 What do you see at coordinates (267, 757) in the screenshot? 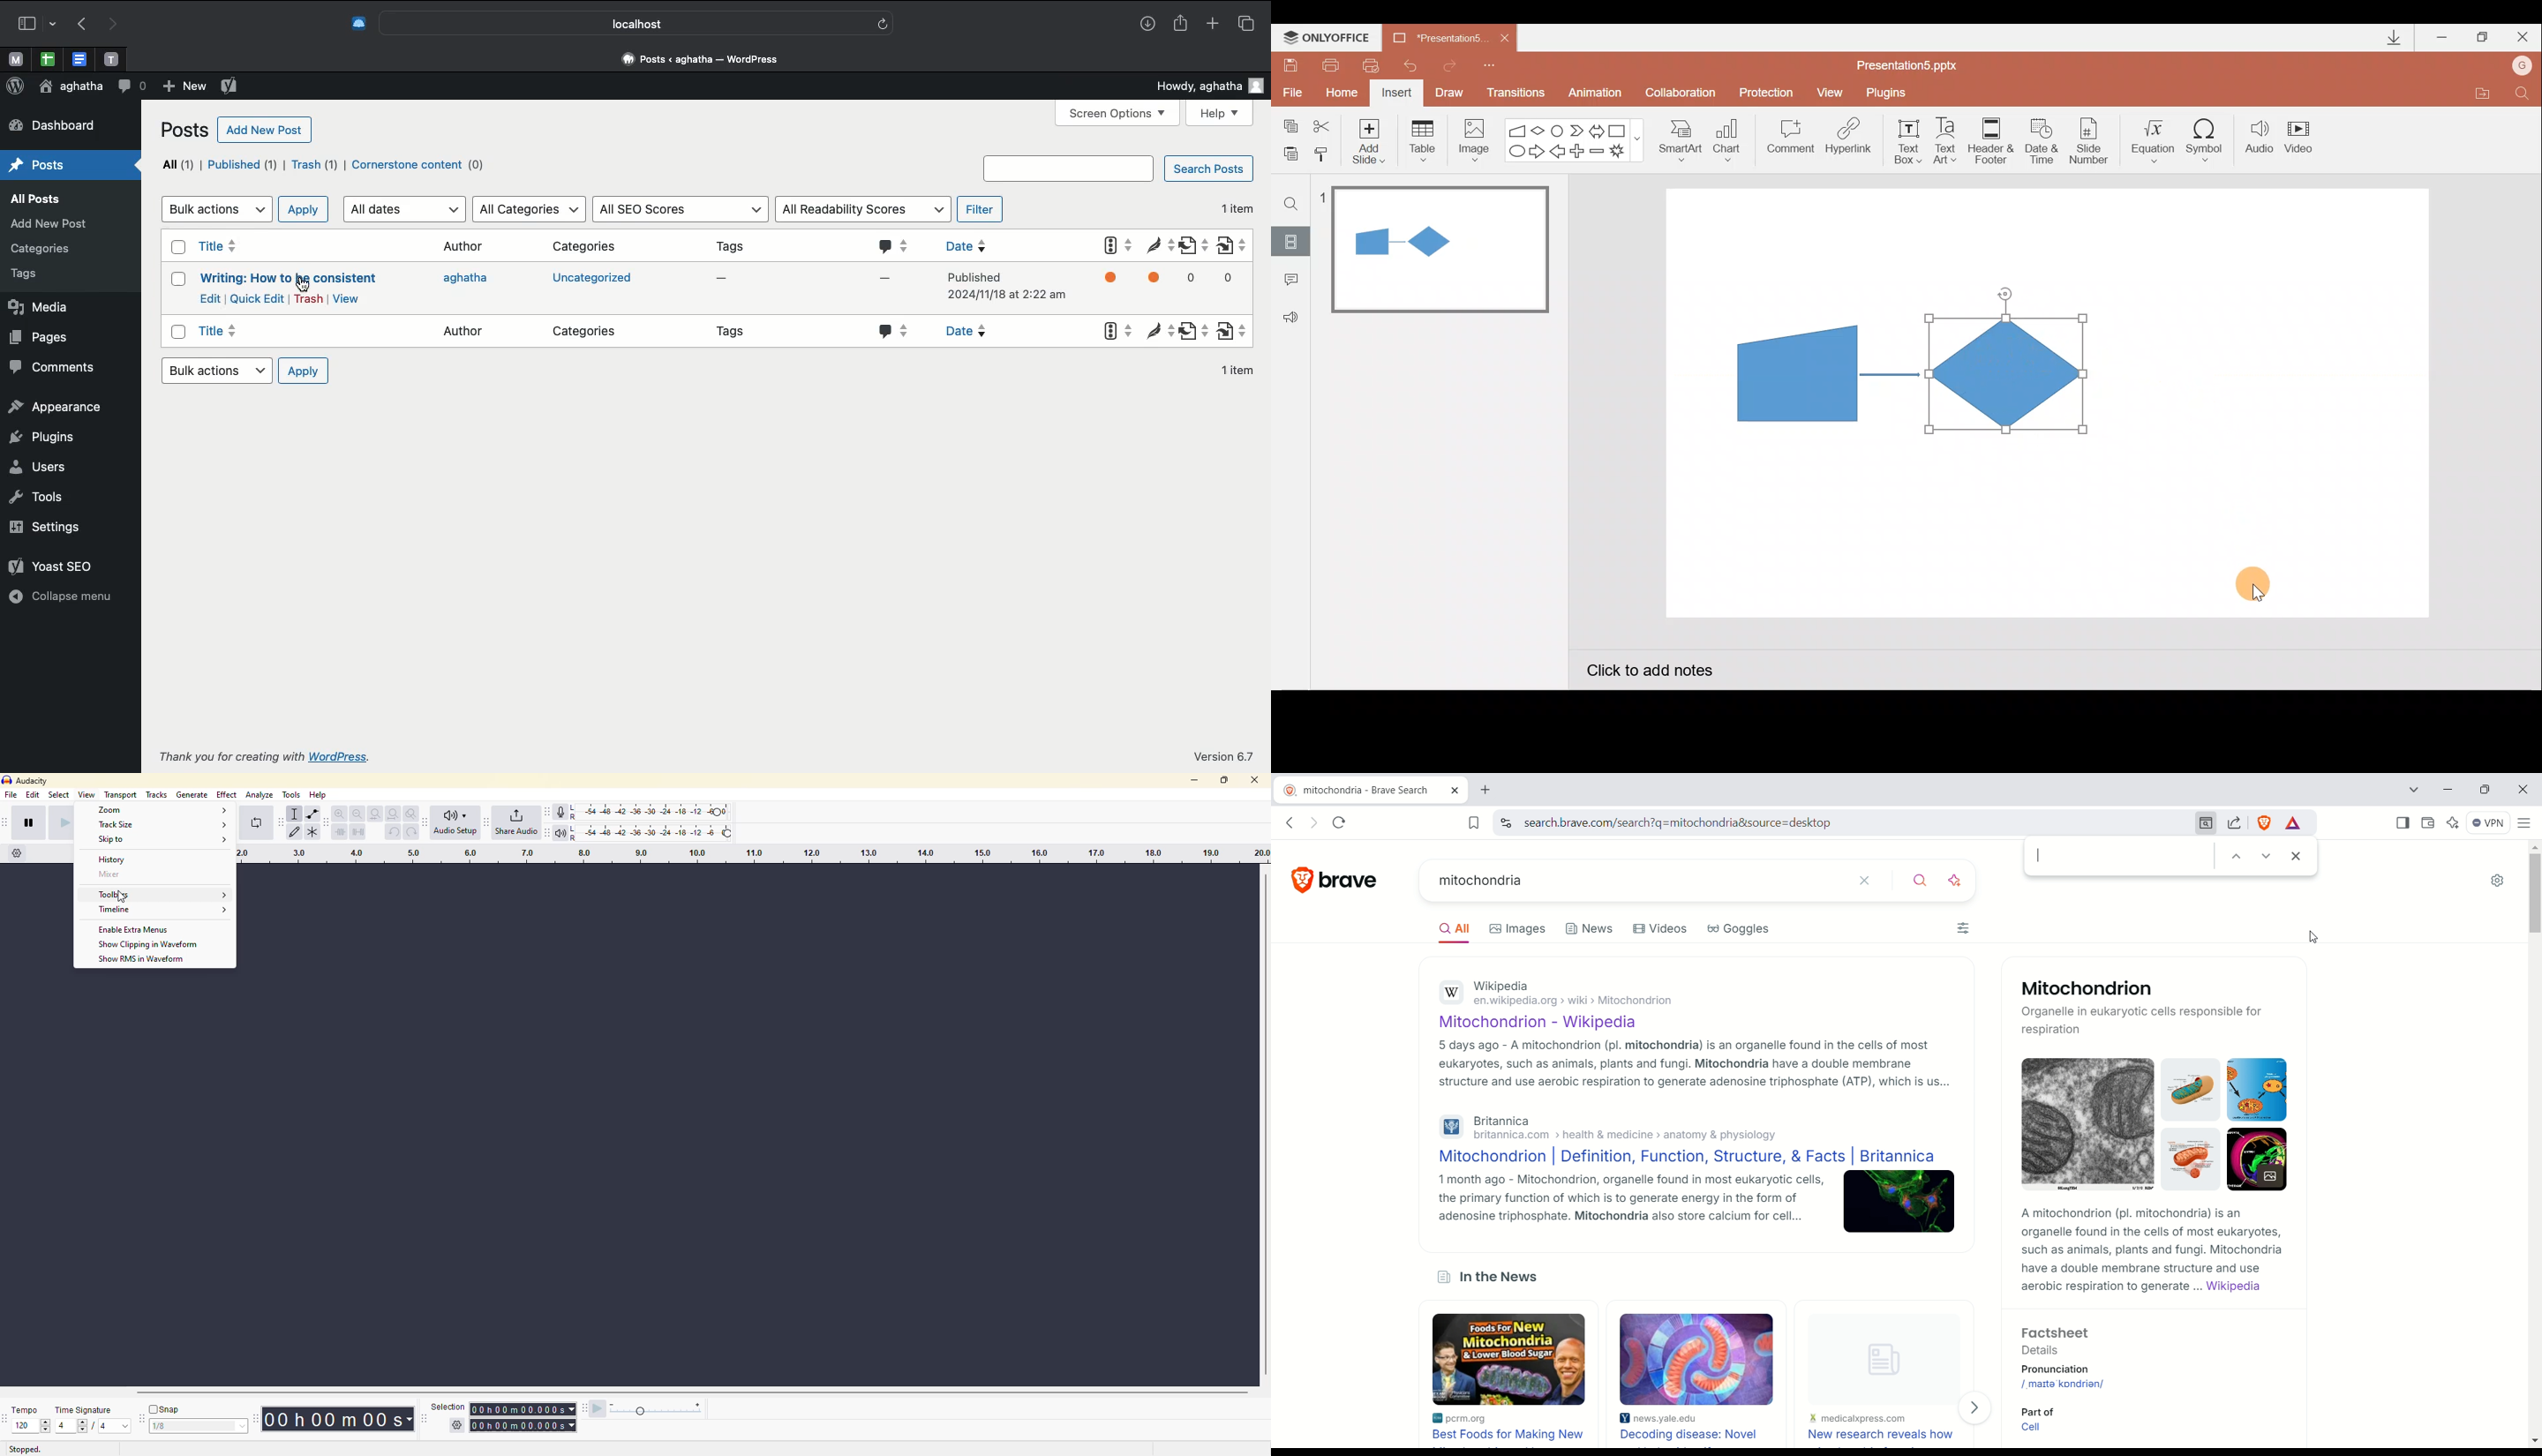
I see `Thank you for creating with WordPress` at bounding box center [267, 757].